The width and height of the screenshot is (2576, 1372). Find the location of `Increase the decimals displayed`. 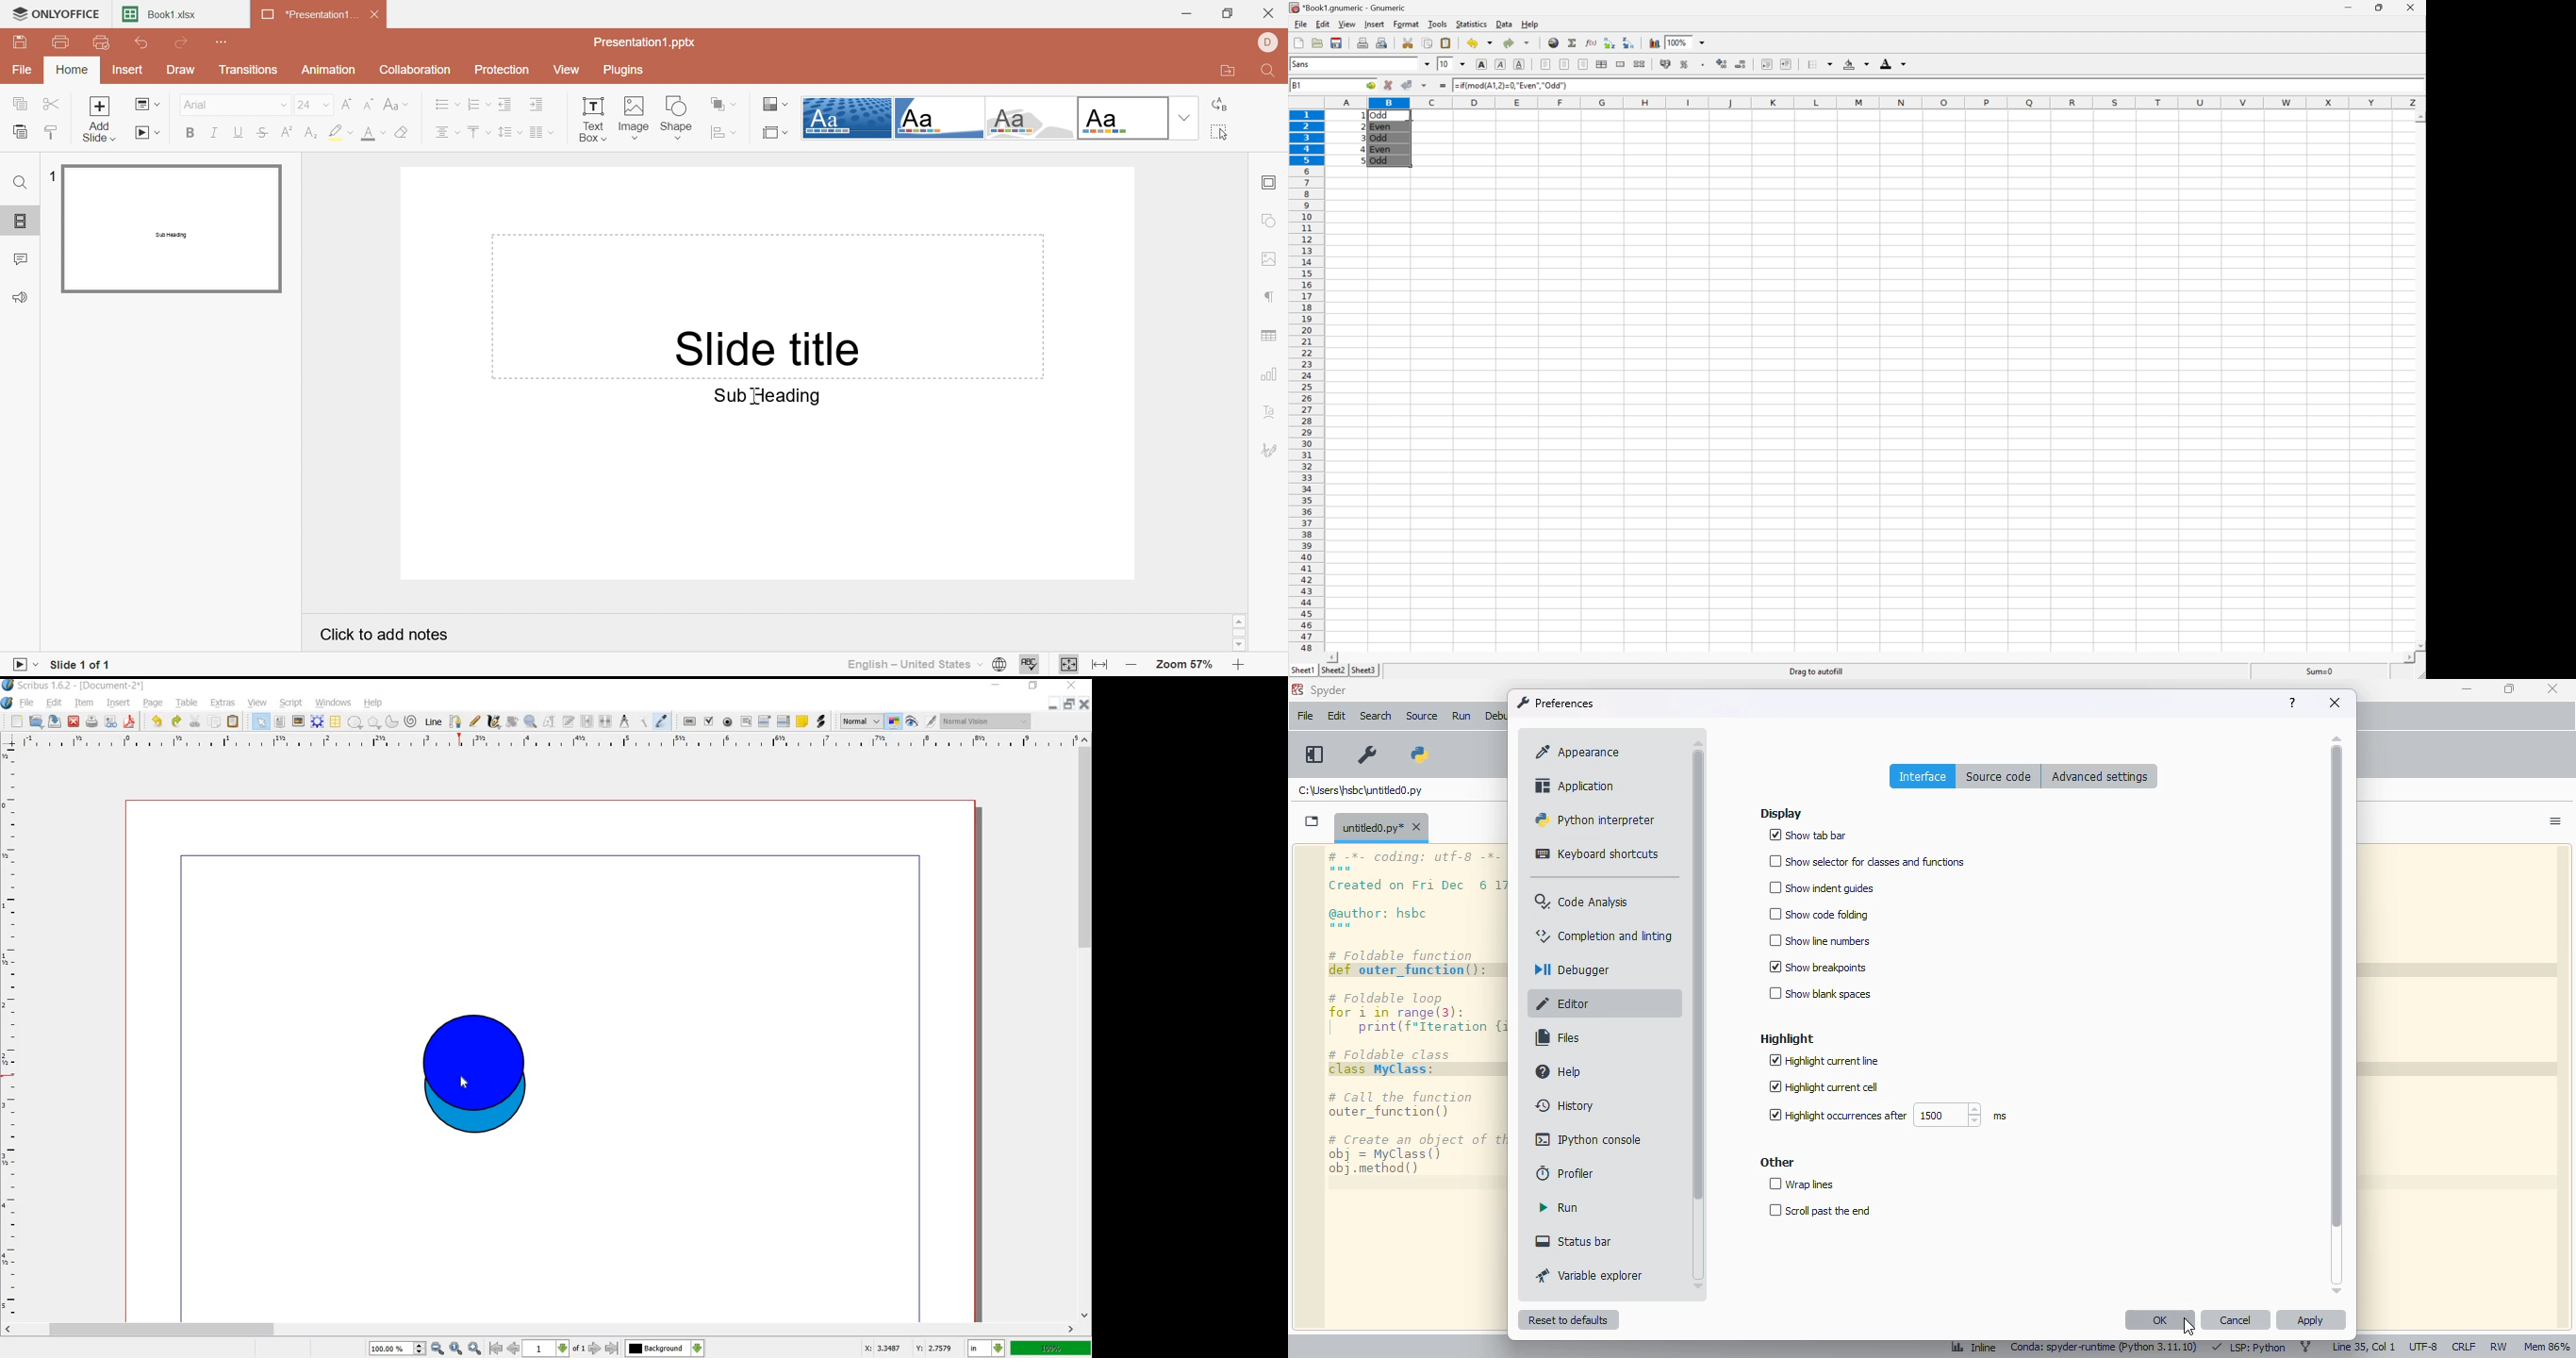

Increase the decimals displayed is located at coordinates (1723, 64).